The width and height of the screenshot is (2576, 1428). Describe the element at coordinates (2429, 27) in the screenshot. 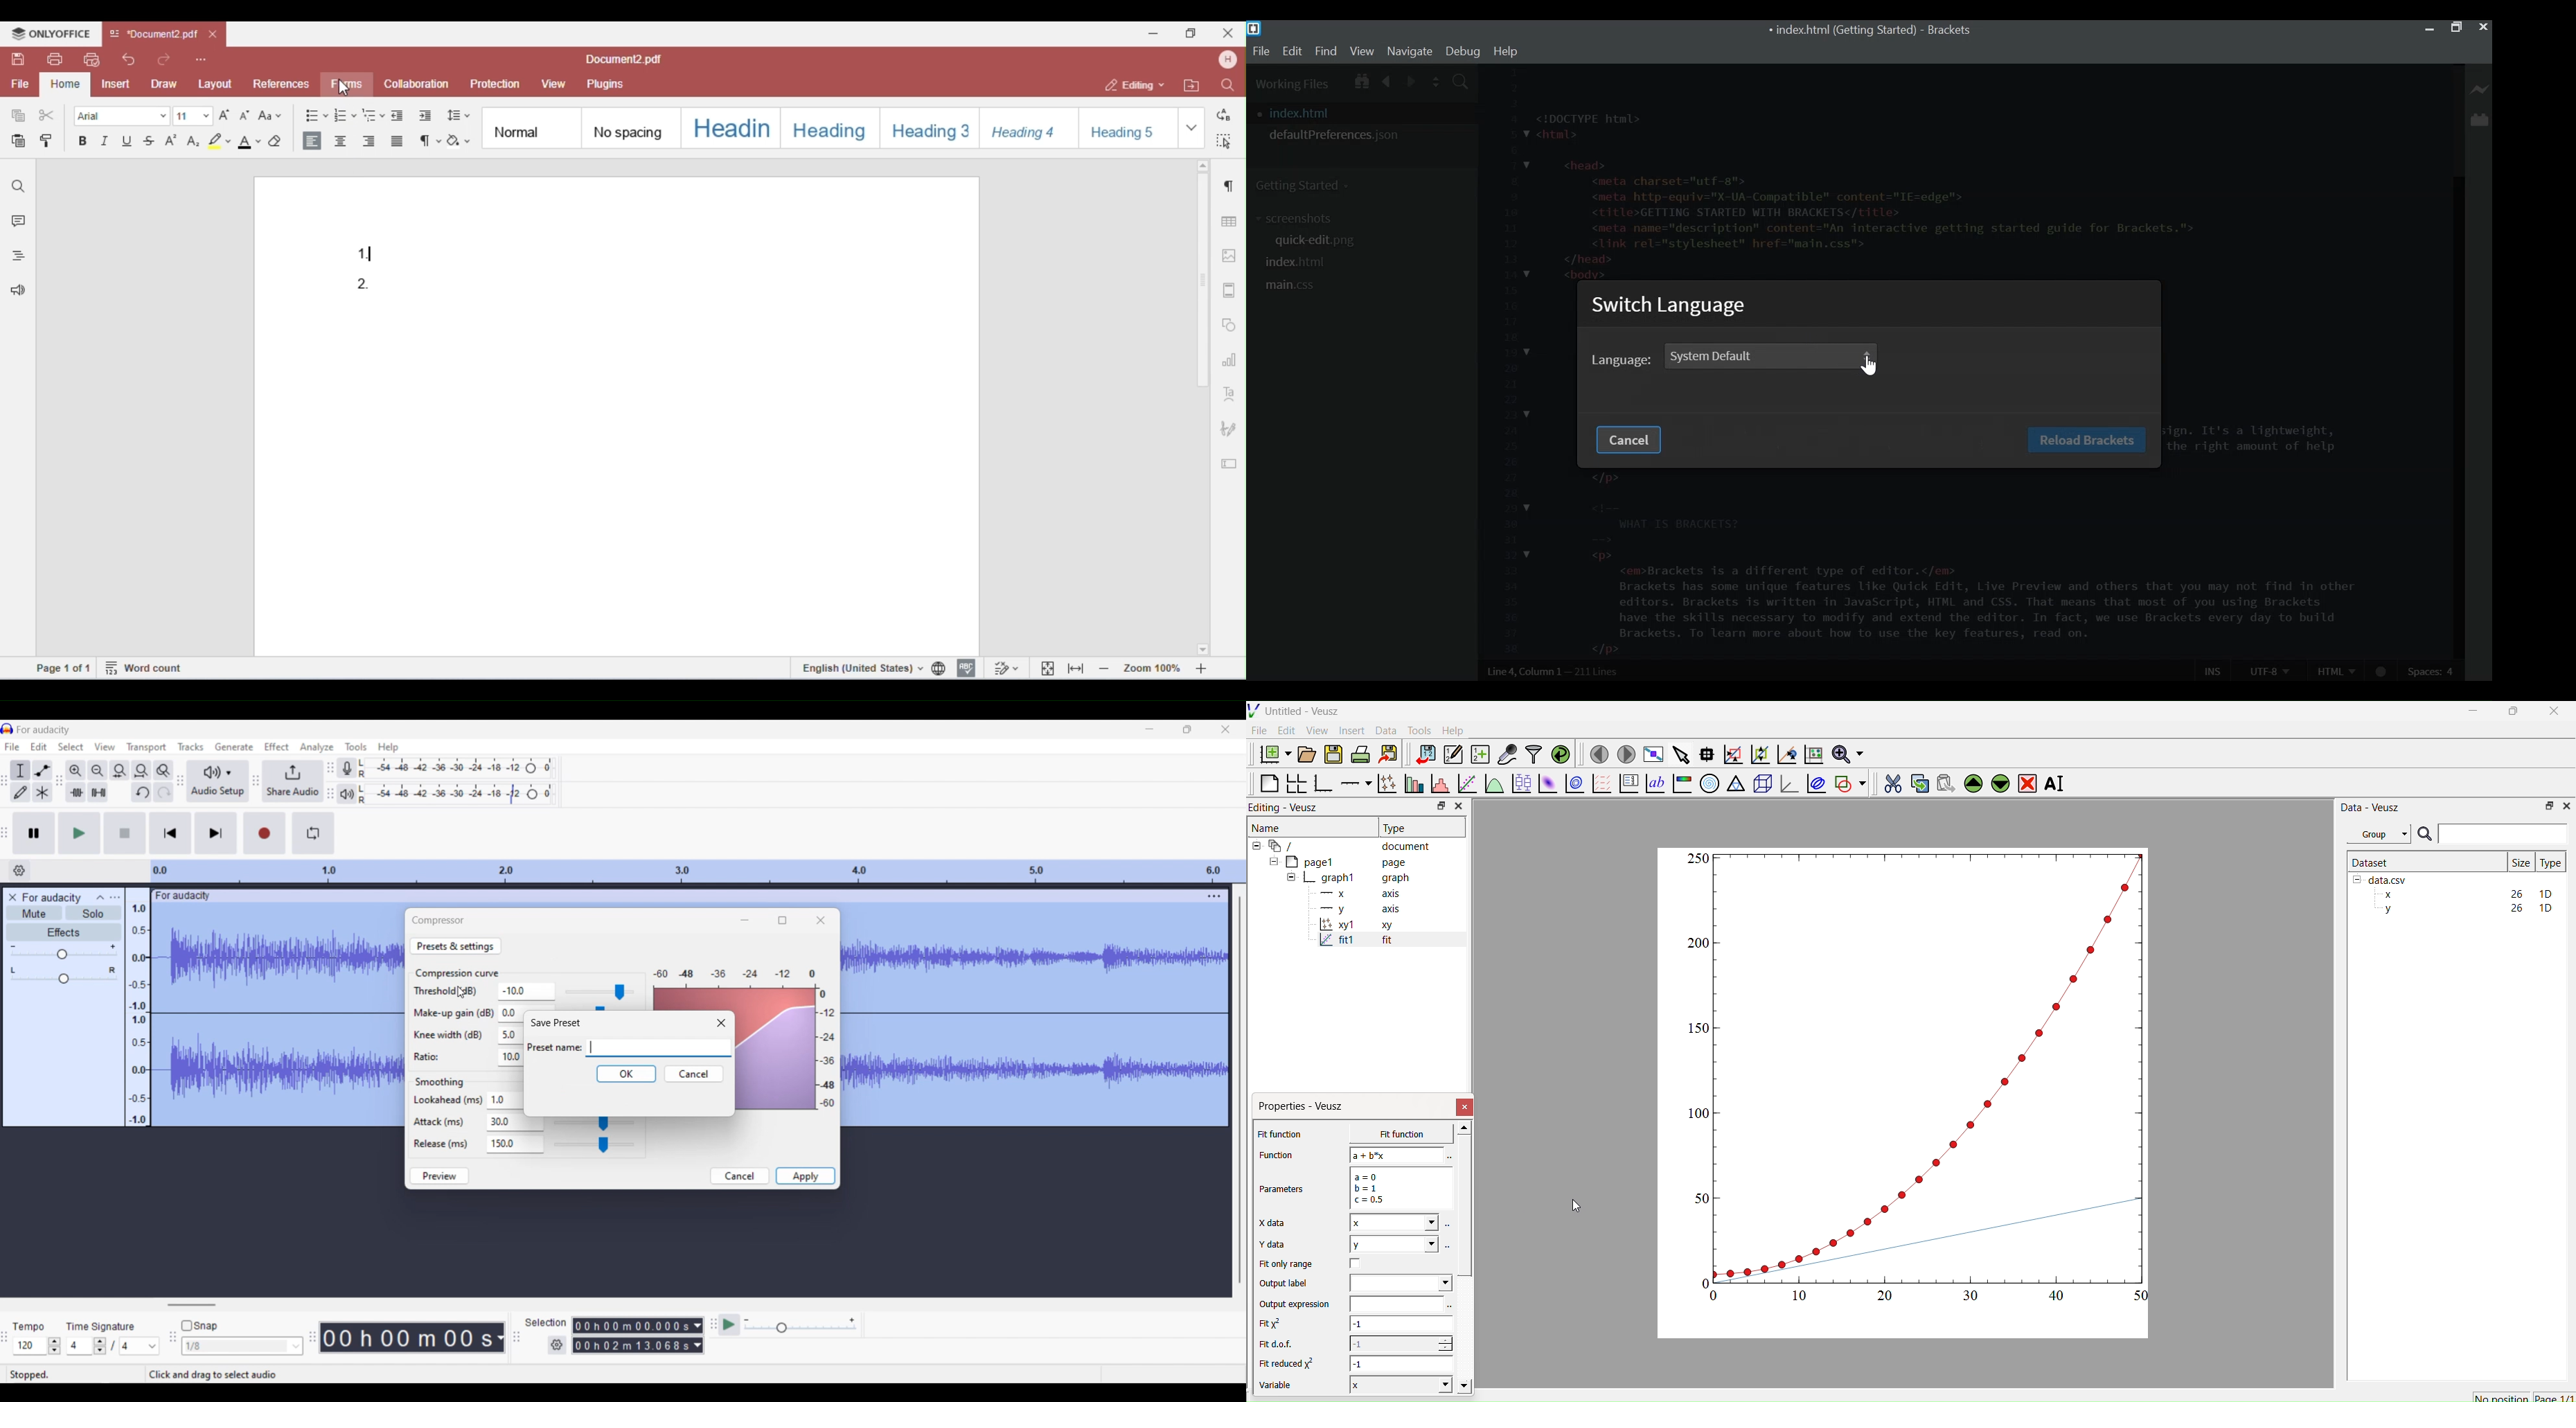

I see `minimize` at that location.